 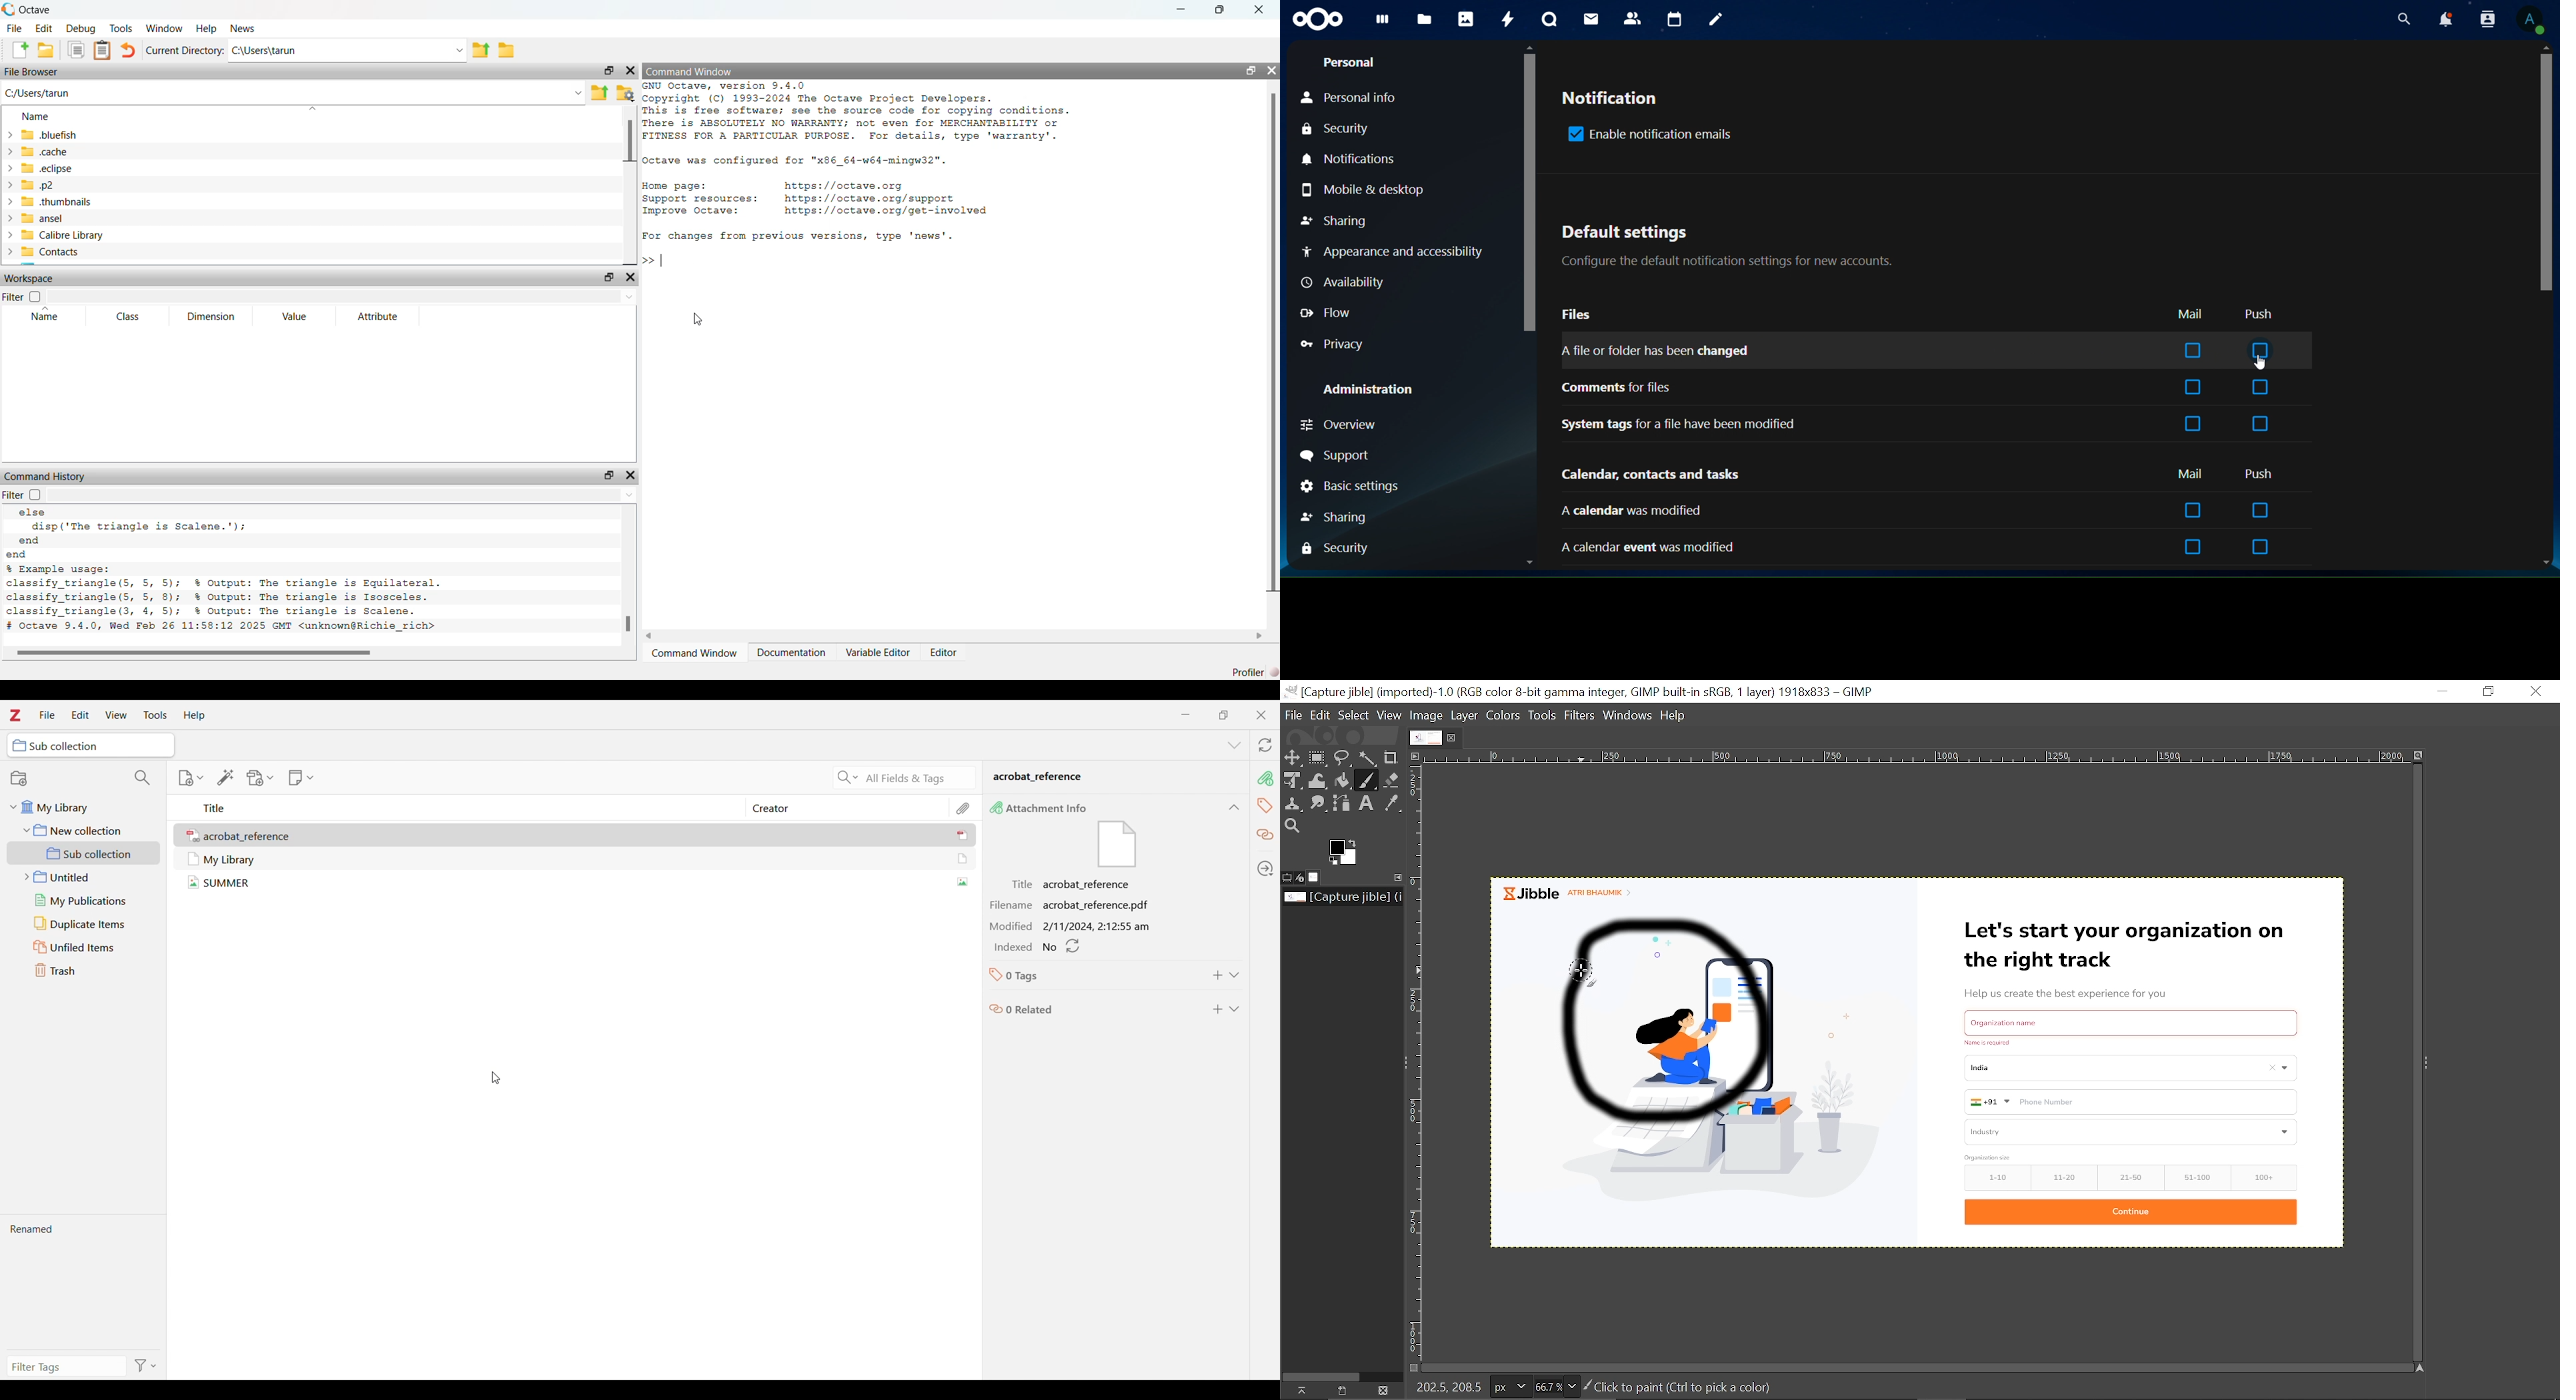 What do you see at coordinates (1325, 313) in the screenshot?
I see `flow` at bounding box center [1325, 313].